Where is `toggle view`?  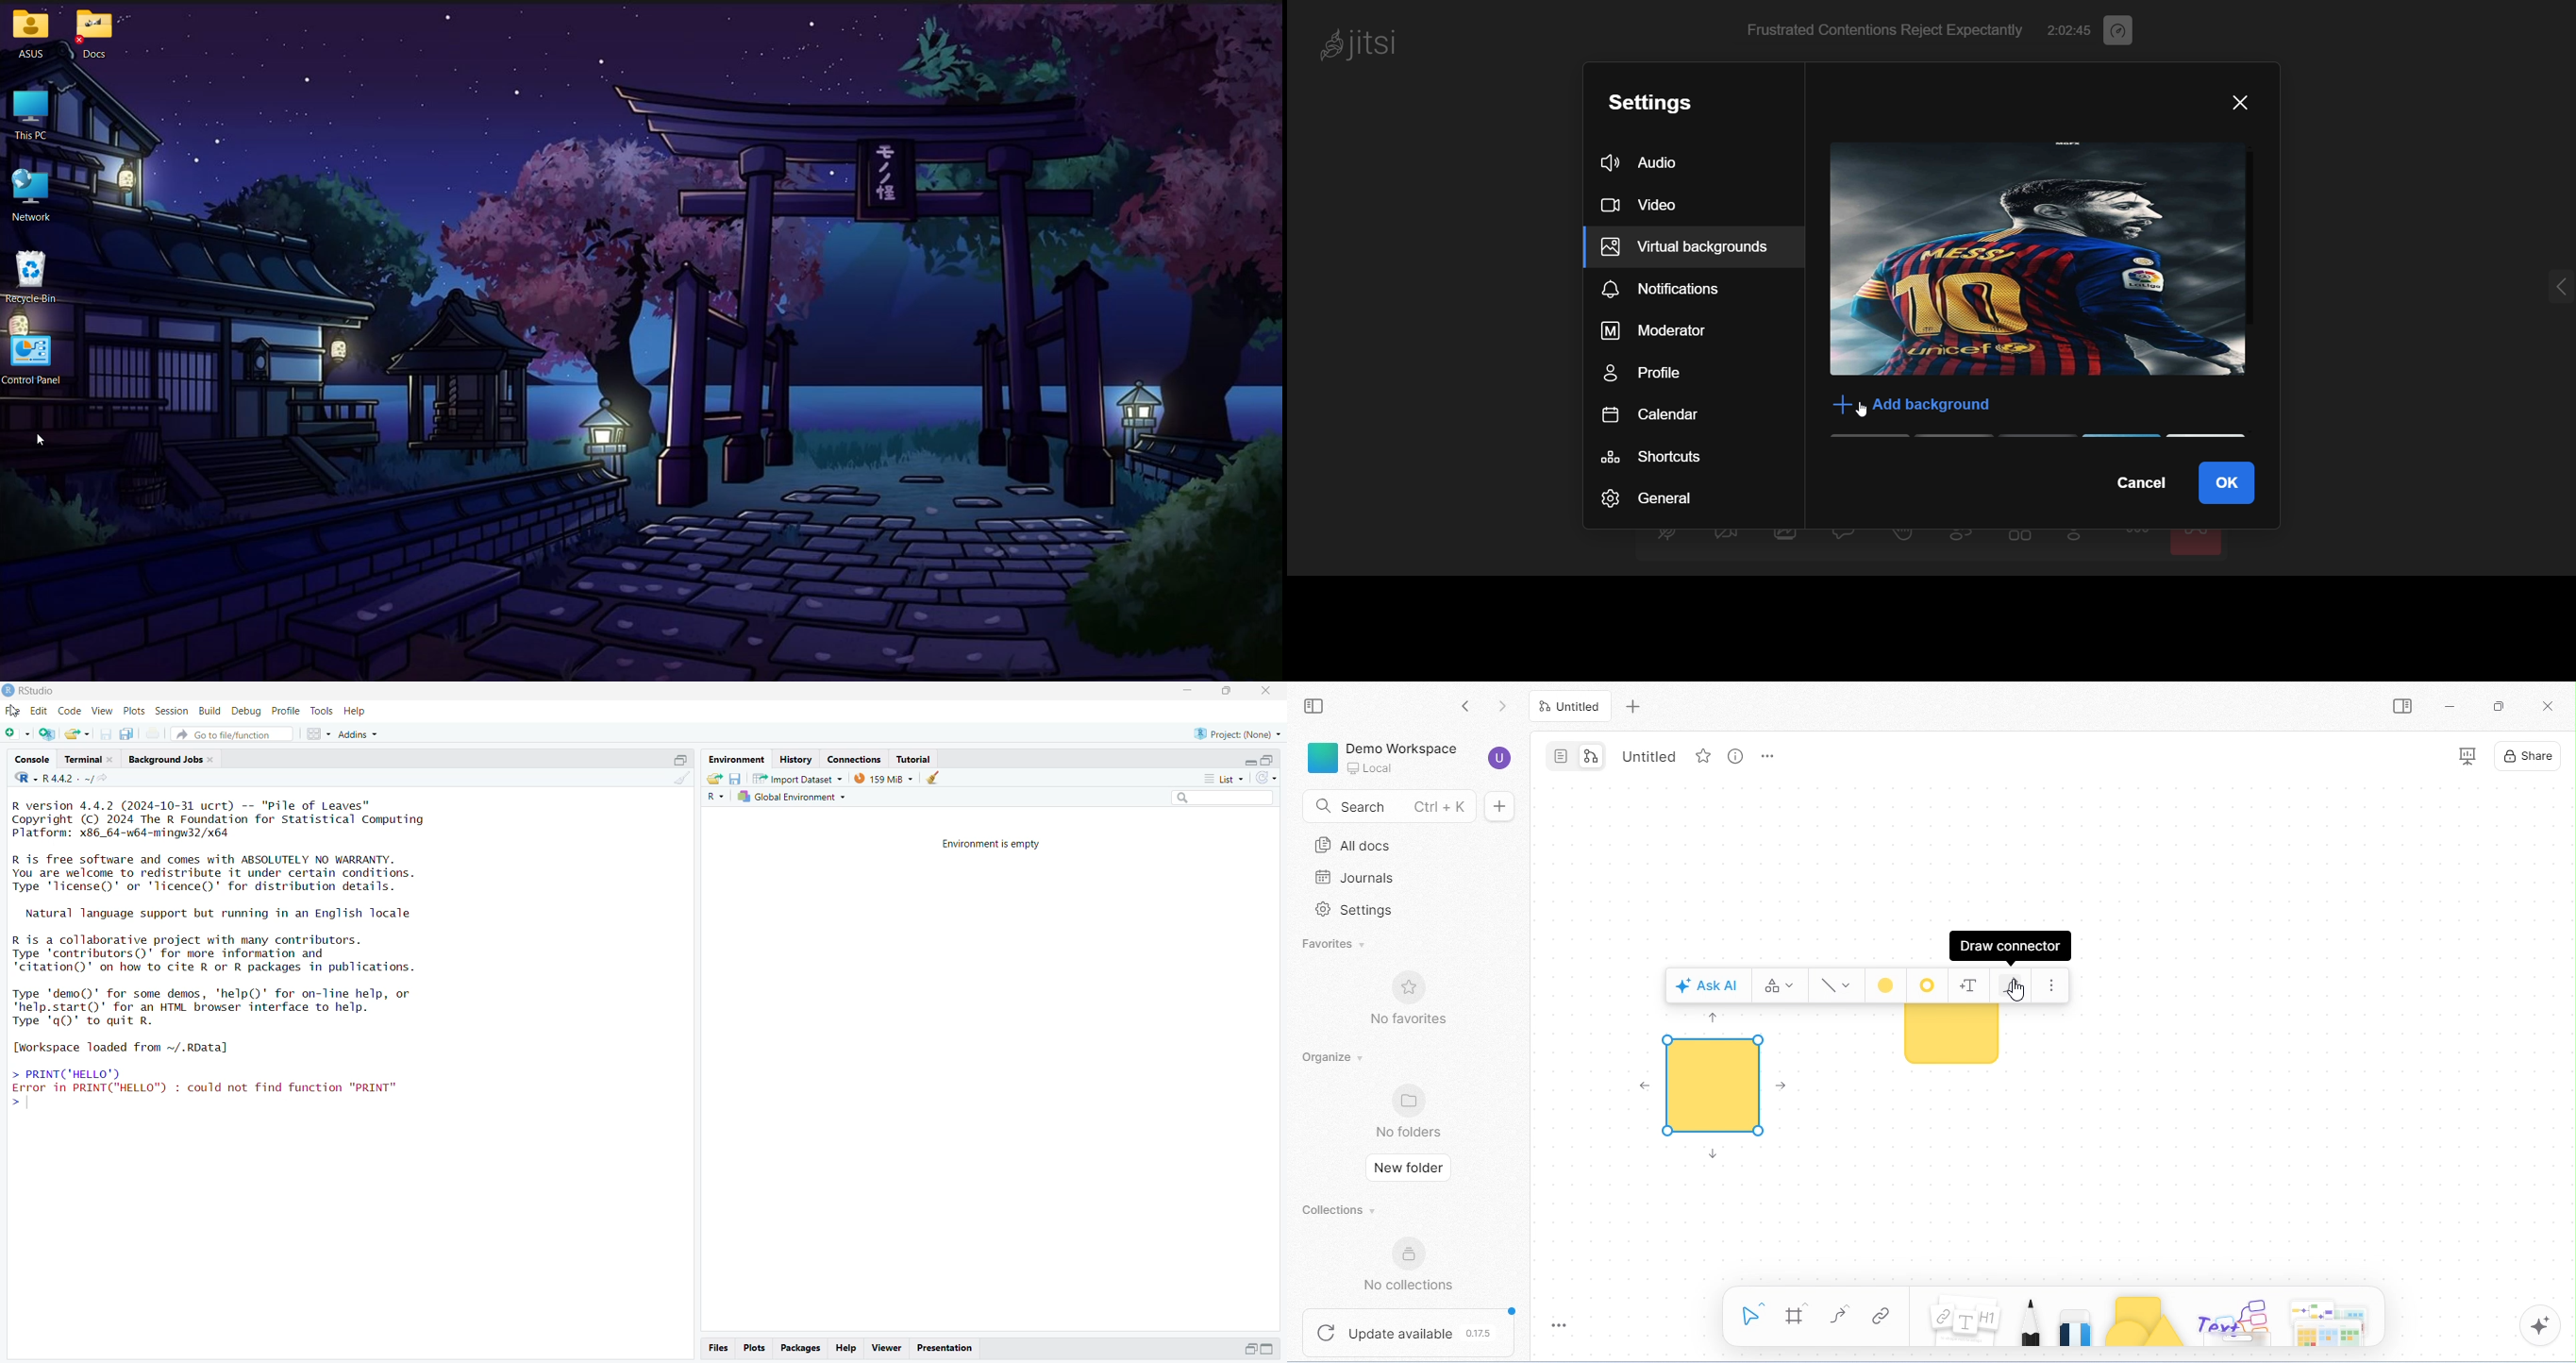 toggle view is located at coordinates (2021, 541).